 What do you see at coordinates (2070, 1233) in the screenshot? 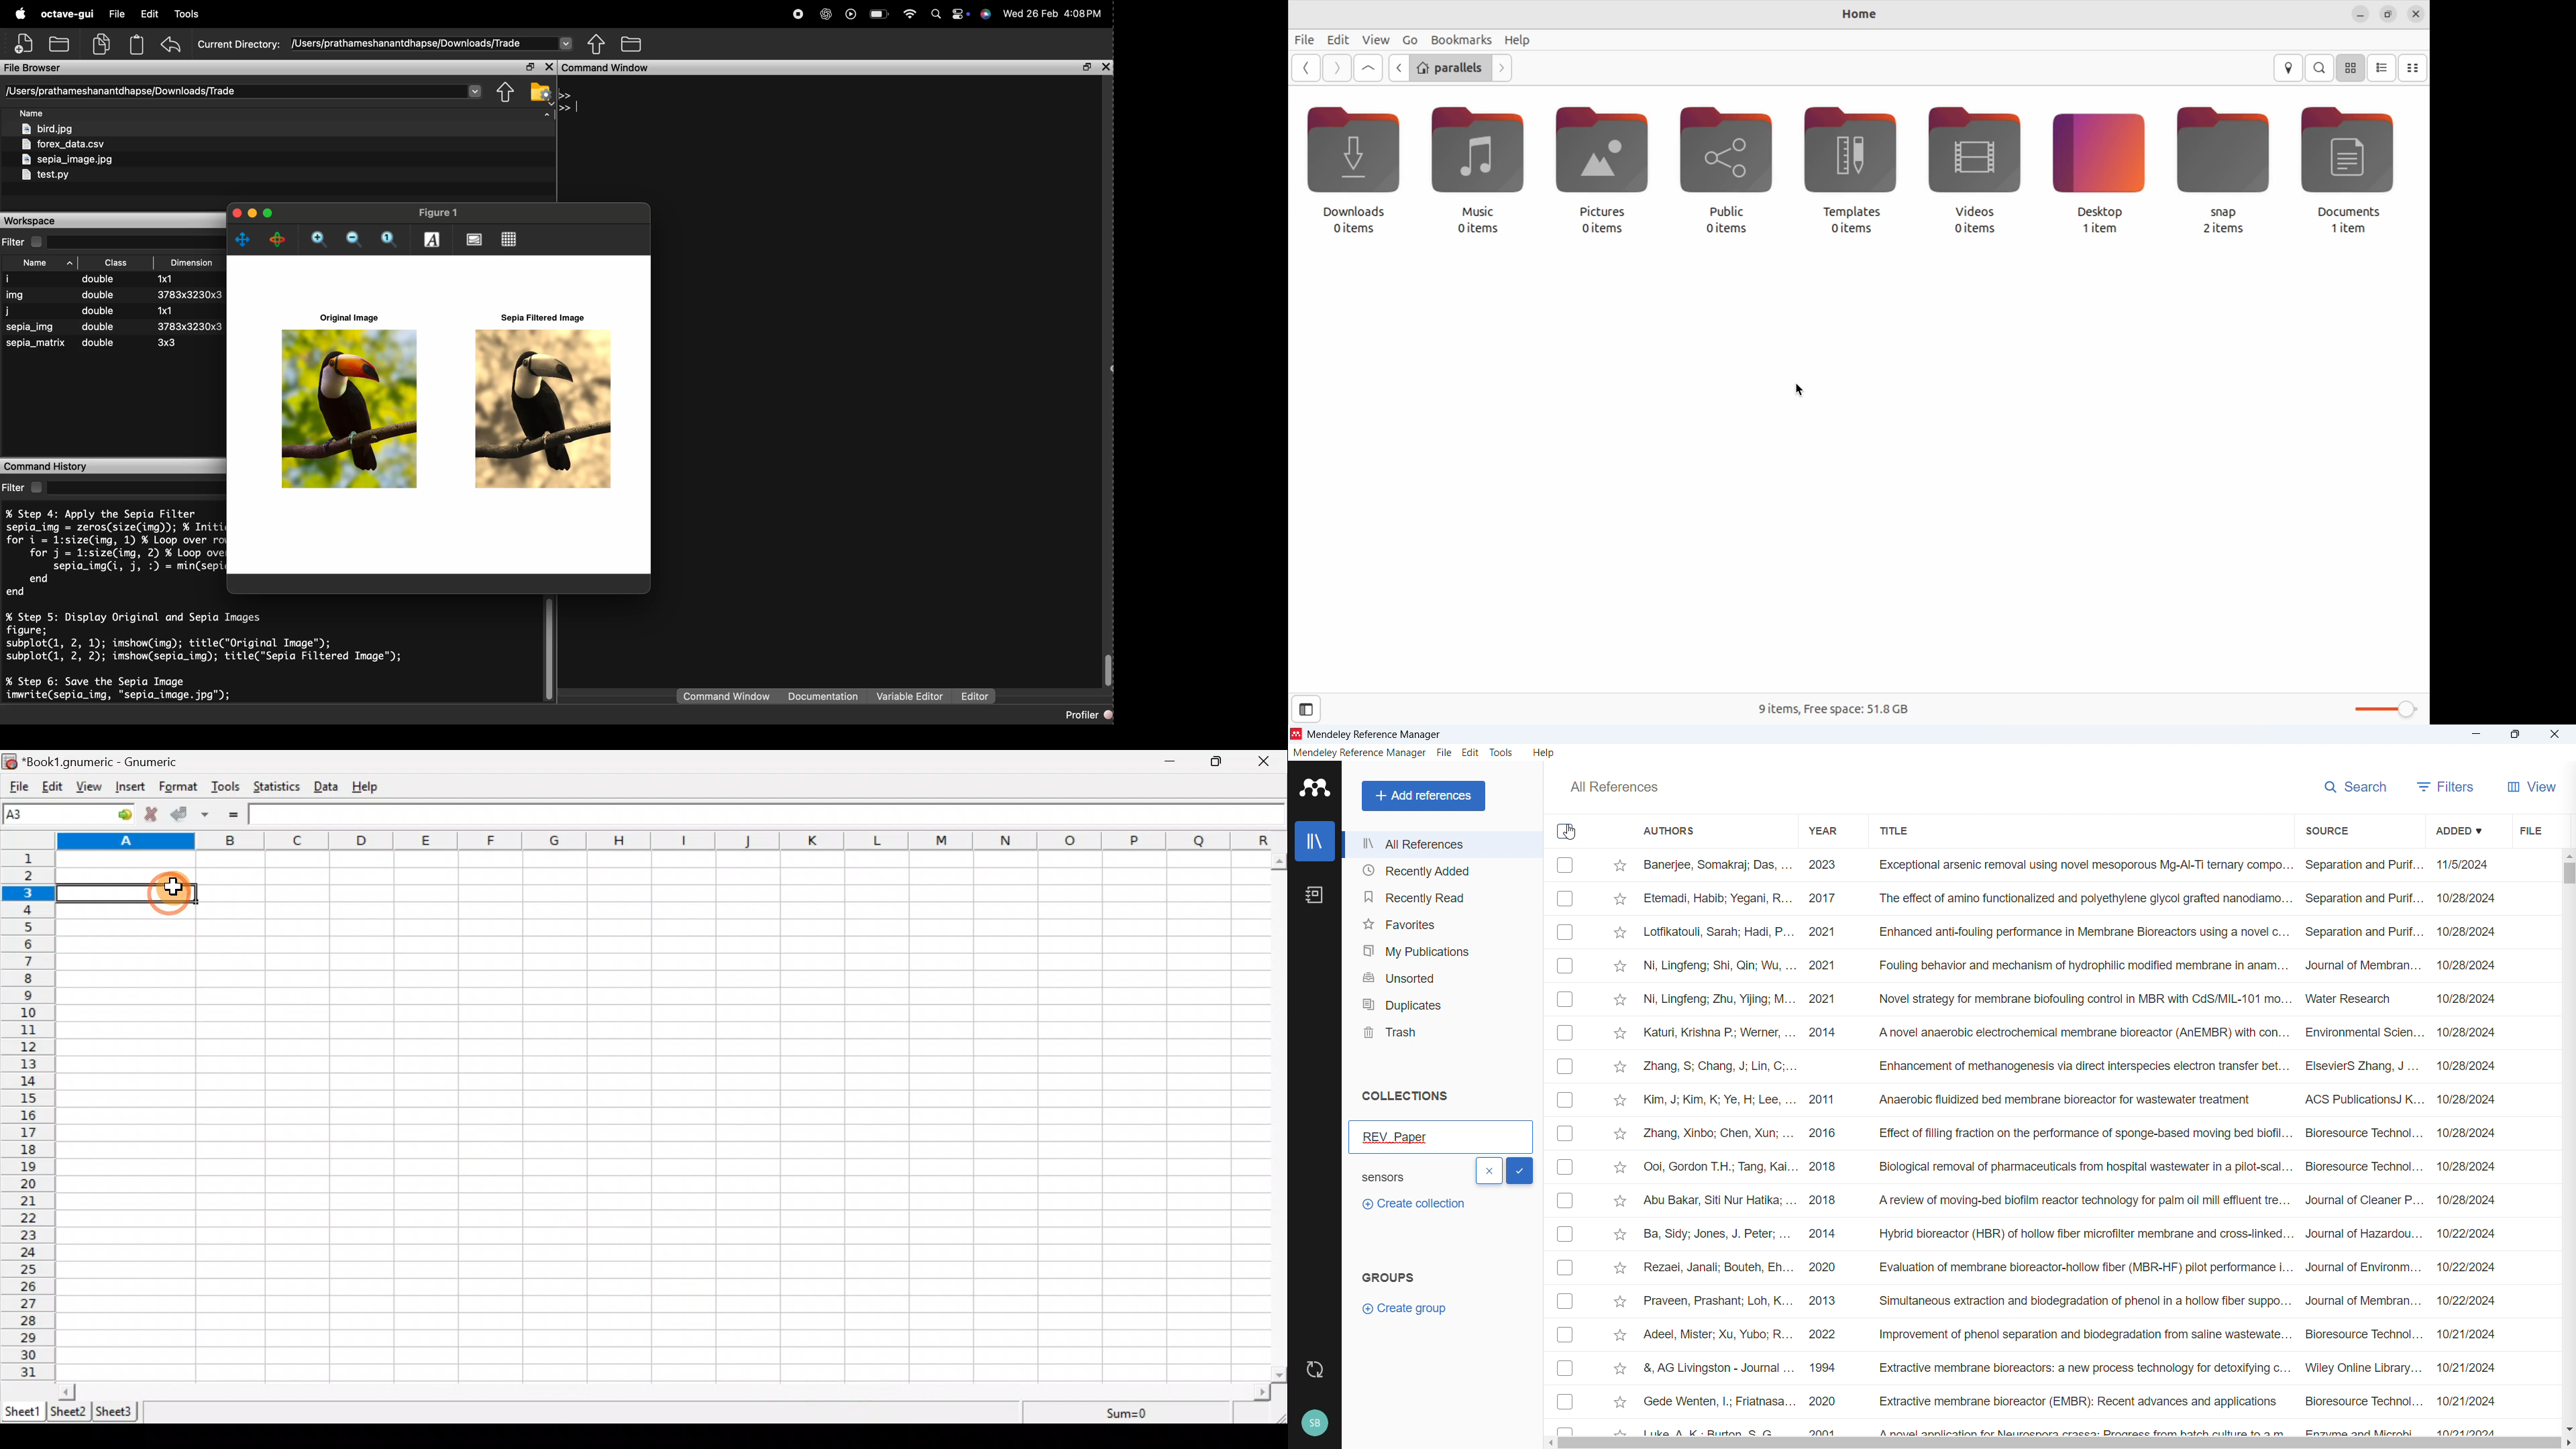
I see `Ba, Sidy; Jones, J. Peter; ... 2014 Hybrid bioreactor (HBR) of hollow fiber microfilter membrane and cross-linked... Journal of Hazardou... 10/22/2024` at bounding box center [2070, 1233].